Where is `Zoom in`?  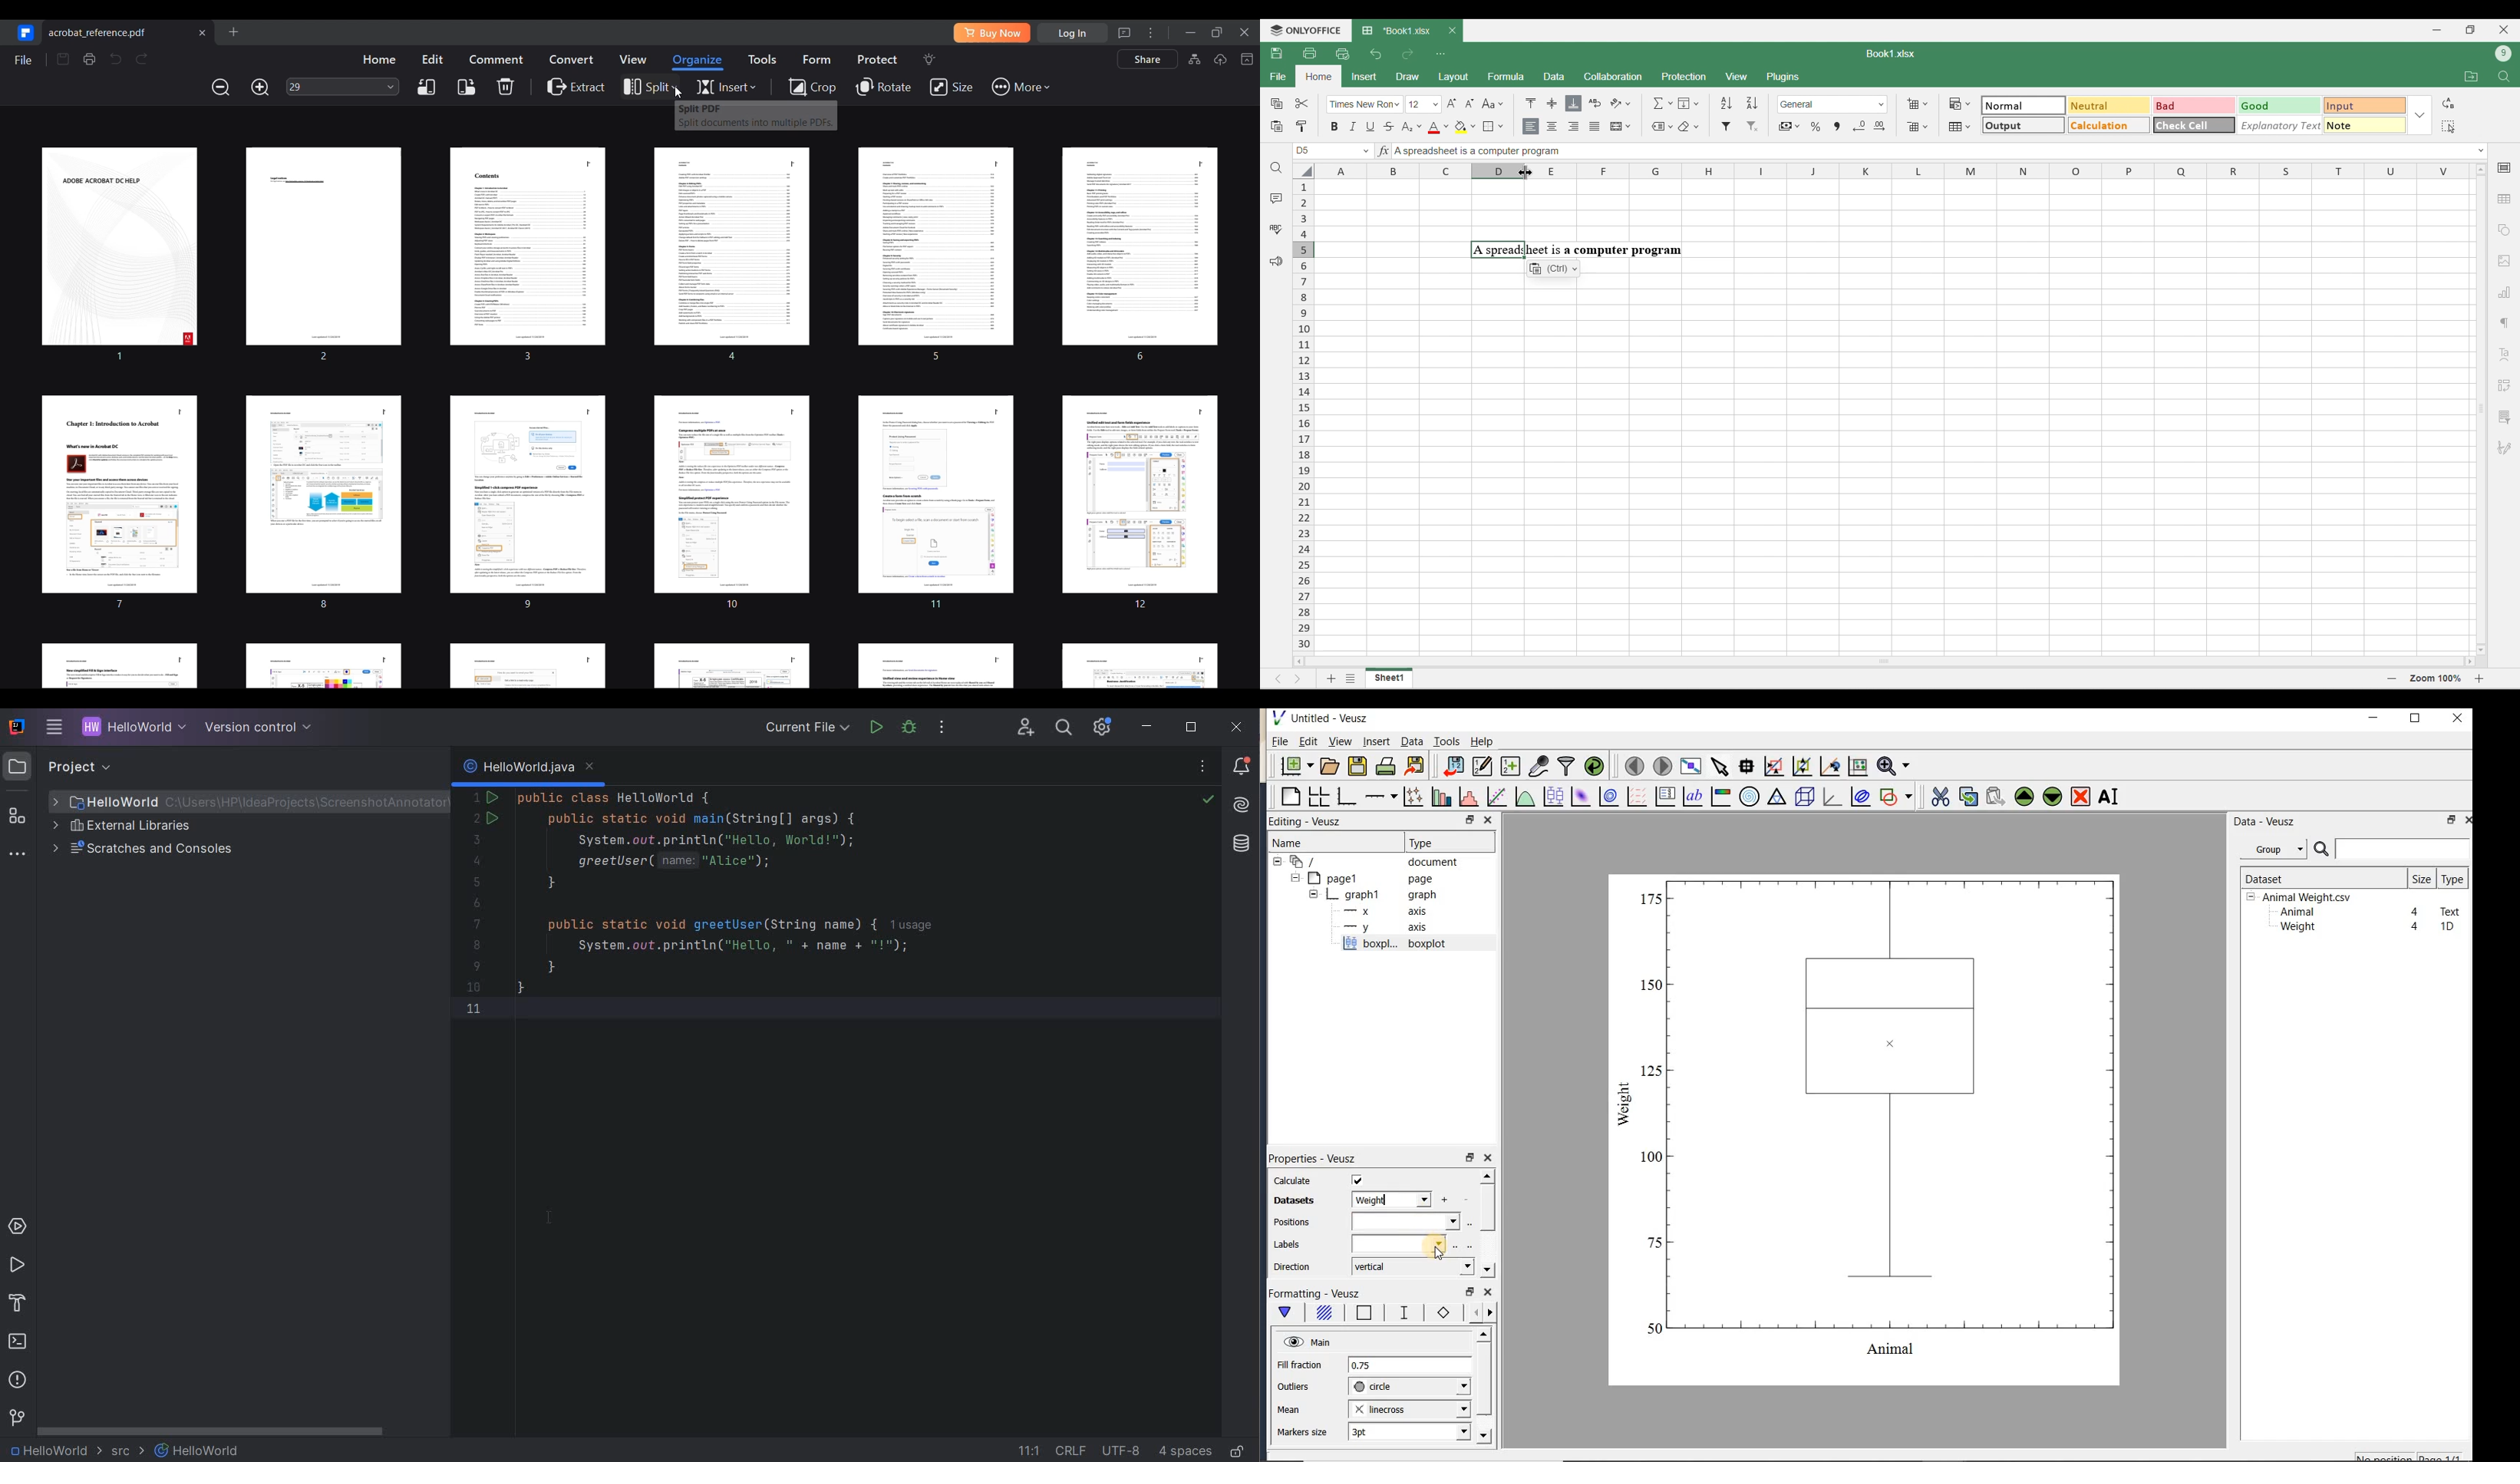 Zoom in is located at coordinates (2479, 679).